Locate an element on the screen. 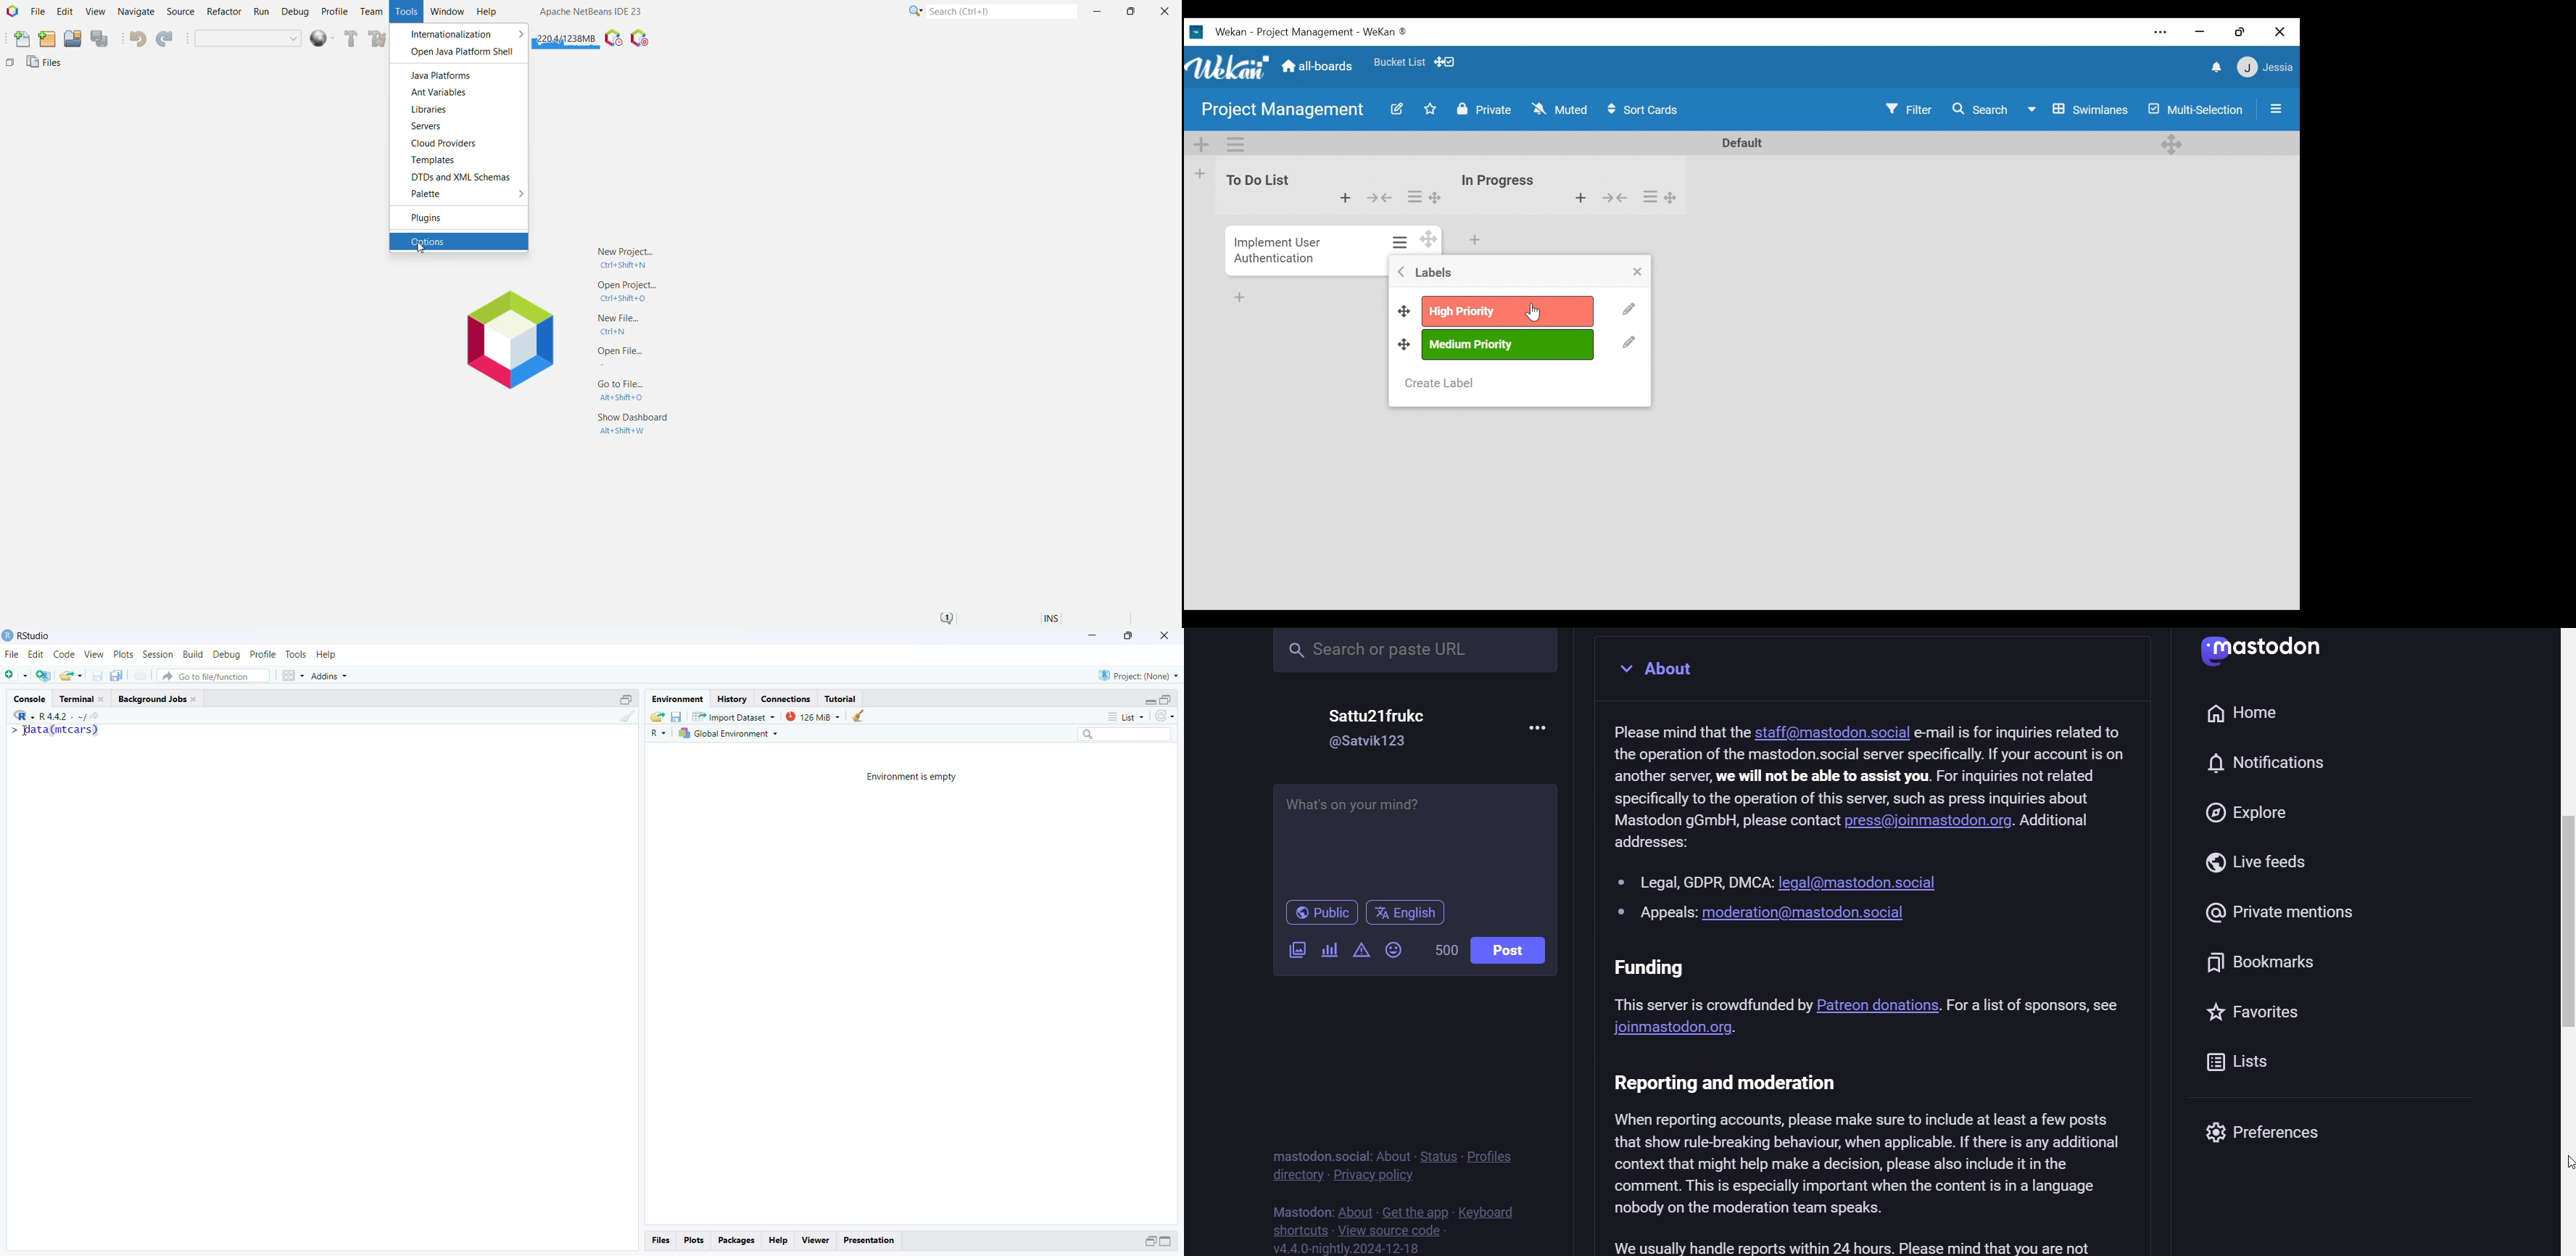 The height and width of the screenshot is (1260, 2576). Debug is located at coordinates (228, 655).